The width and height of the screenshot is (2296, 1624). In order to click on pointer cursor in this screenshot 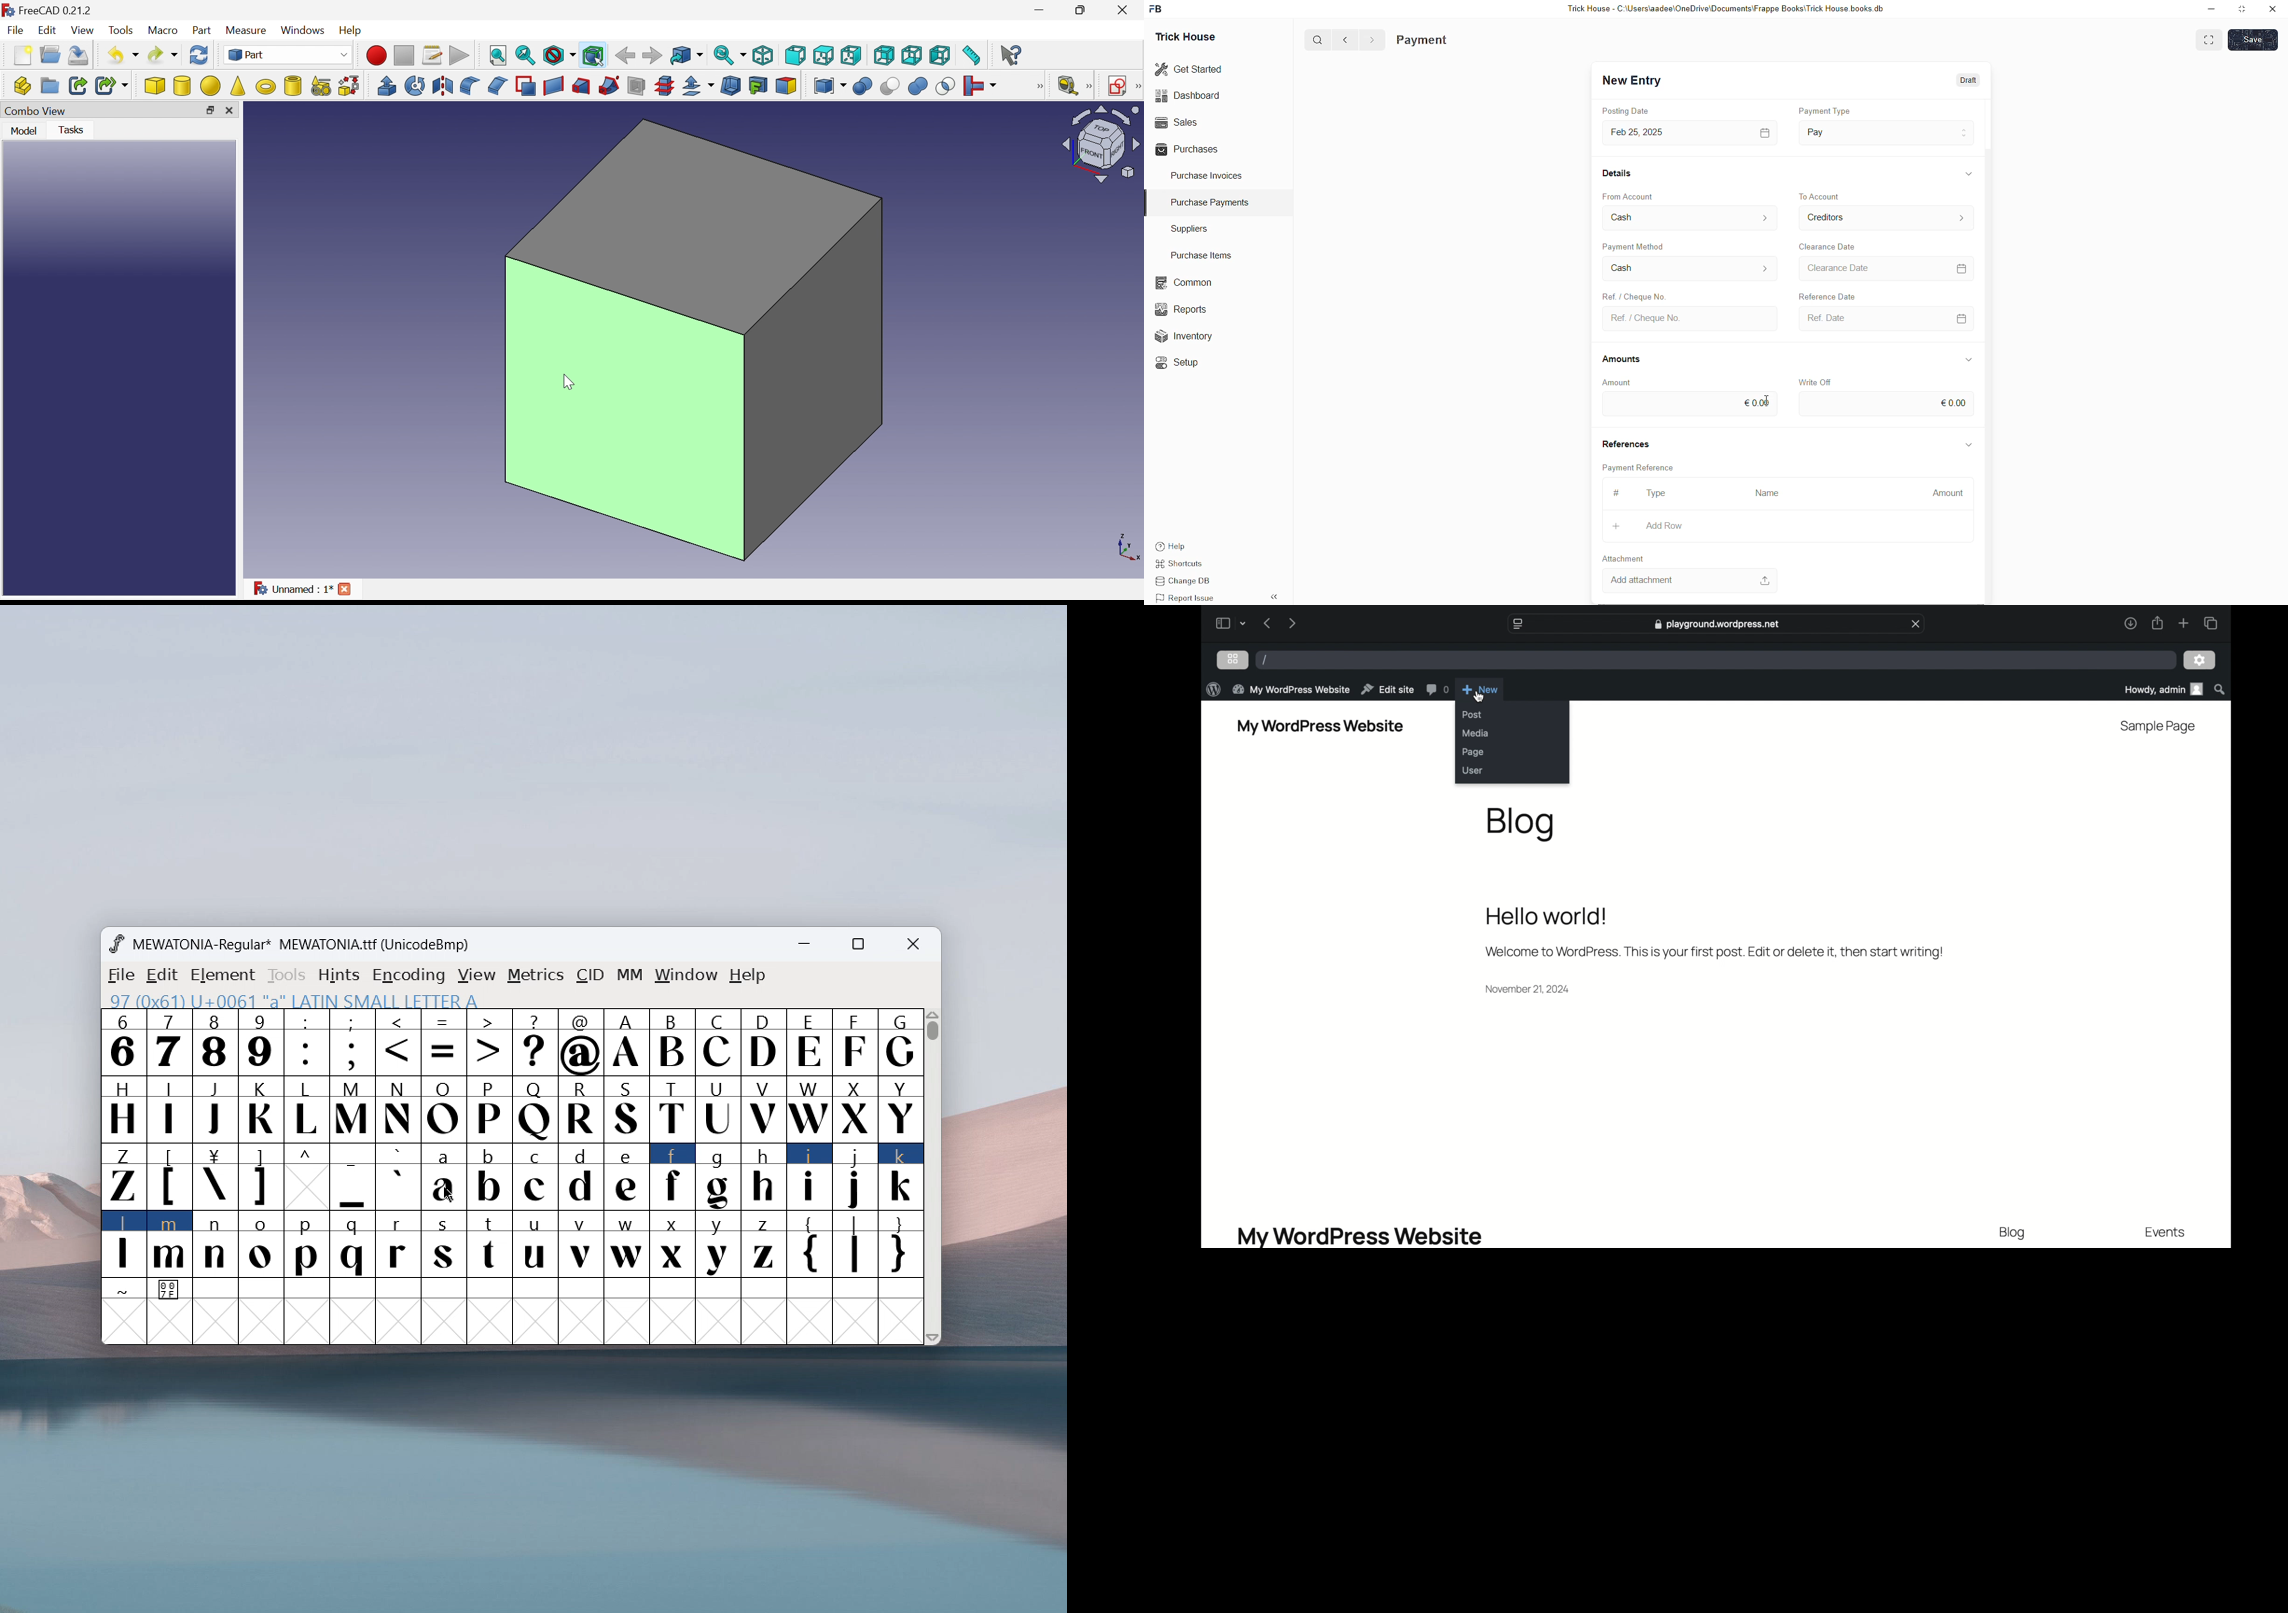, I will do `click(1475, 696)`.